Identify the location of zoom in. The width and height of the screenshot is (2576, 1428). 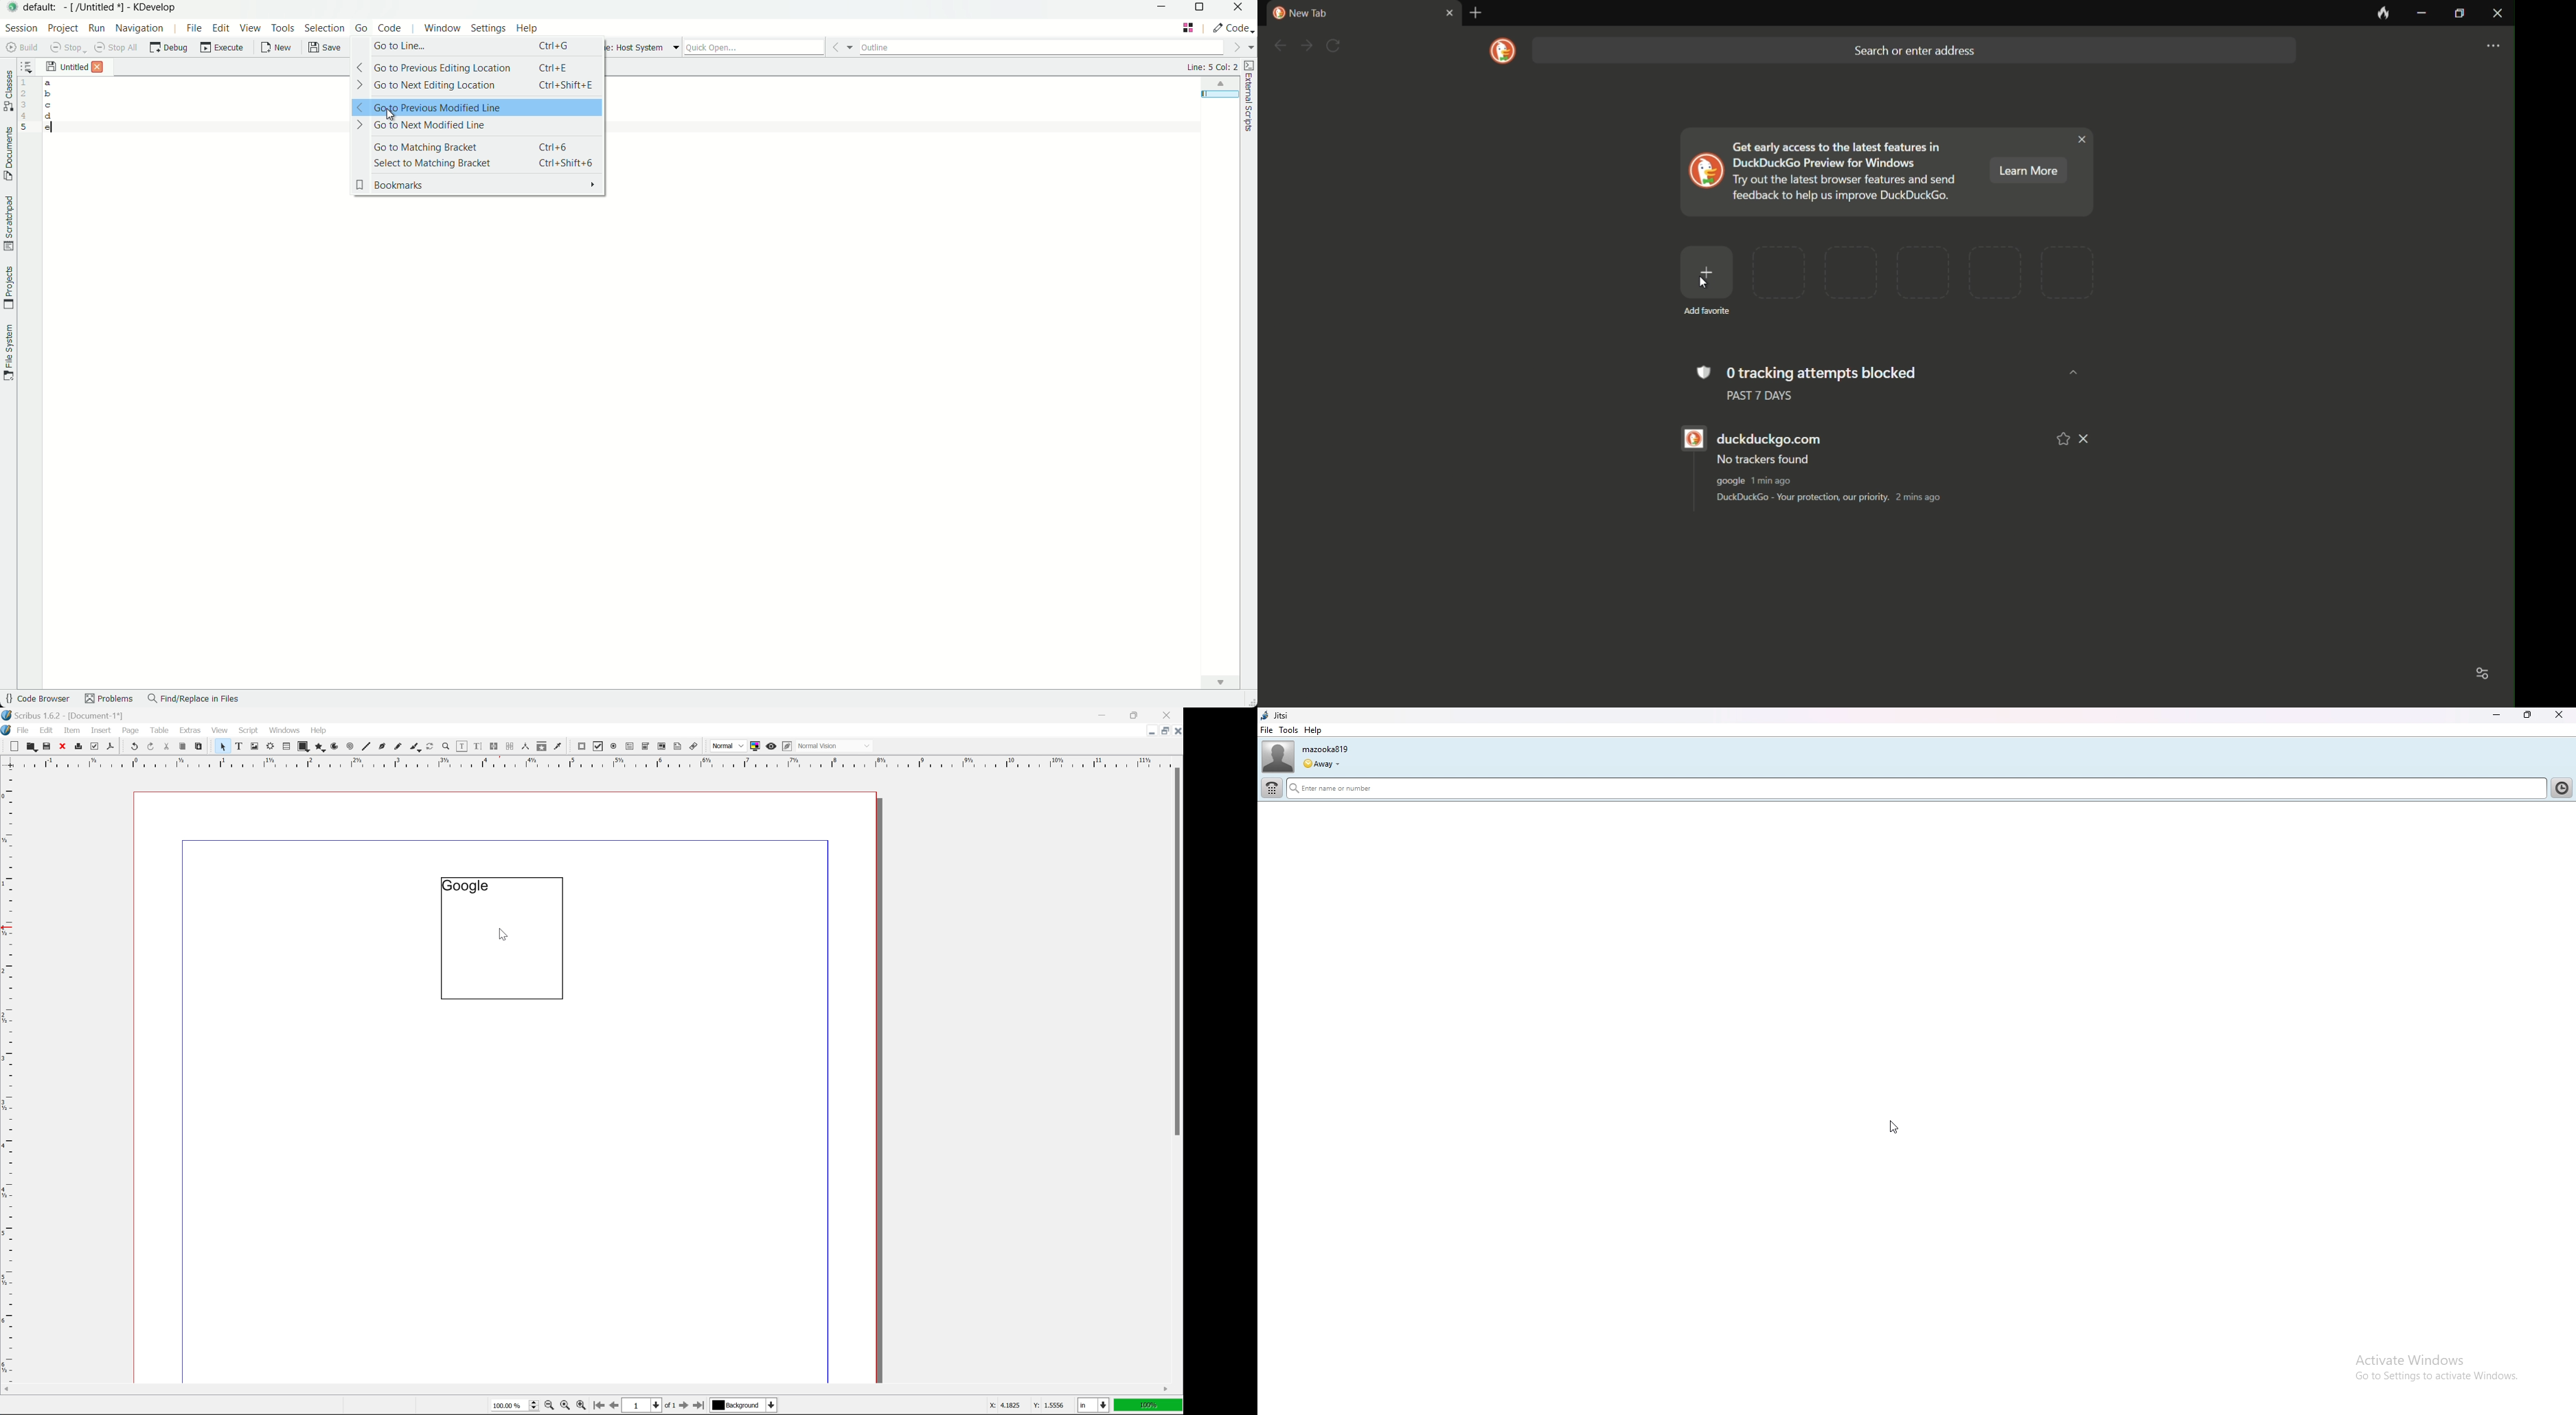
(581, 1406).